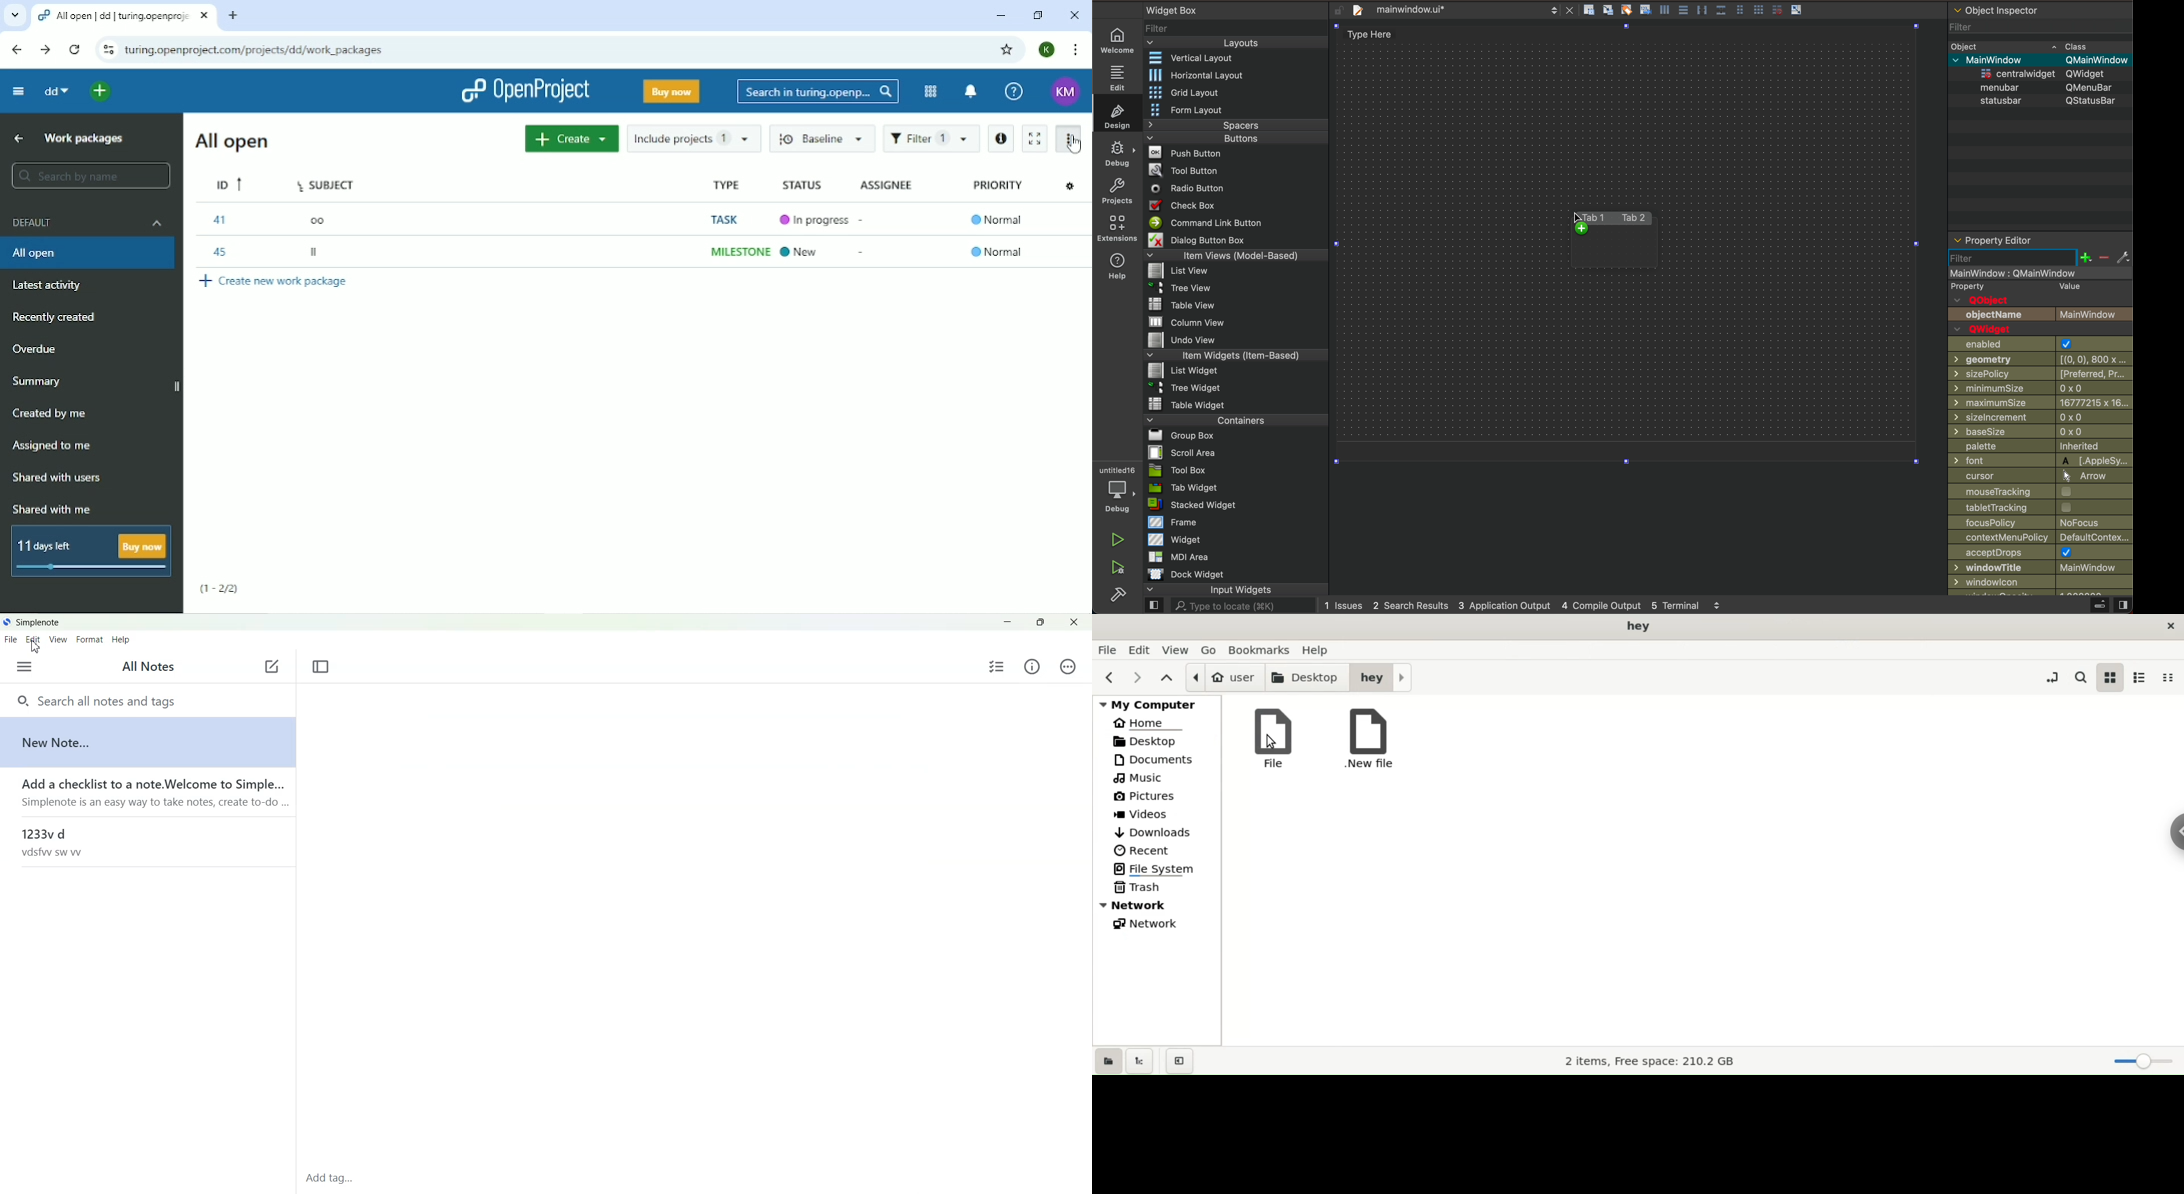 This screenshot has height=1204, width=2184. Describe the element at coordinates (1118, 191) in the screenshot. I see `projects` at that location.